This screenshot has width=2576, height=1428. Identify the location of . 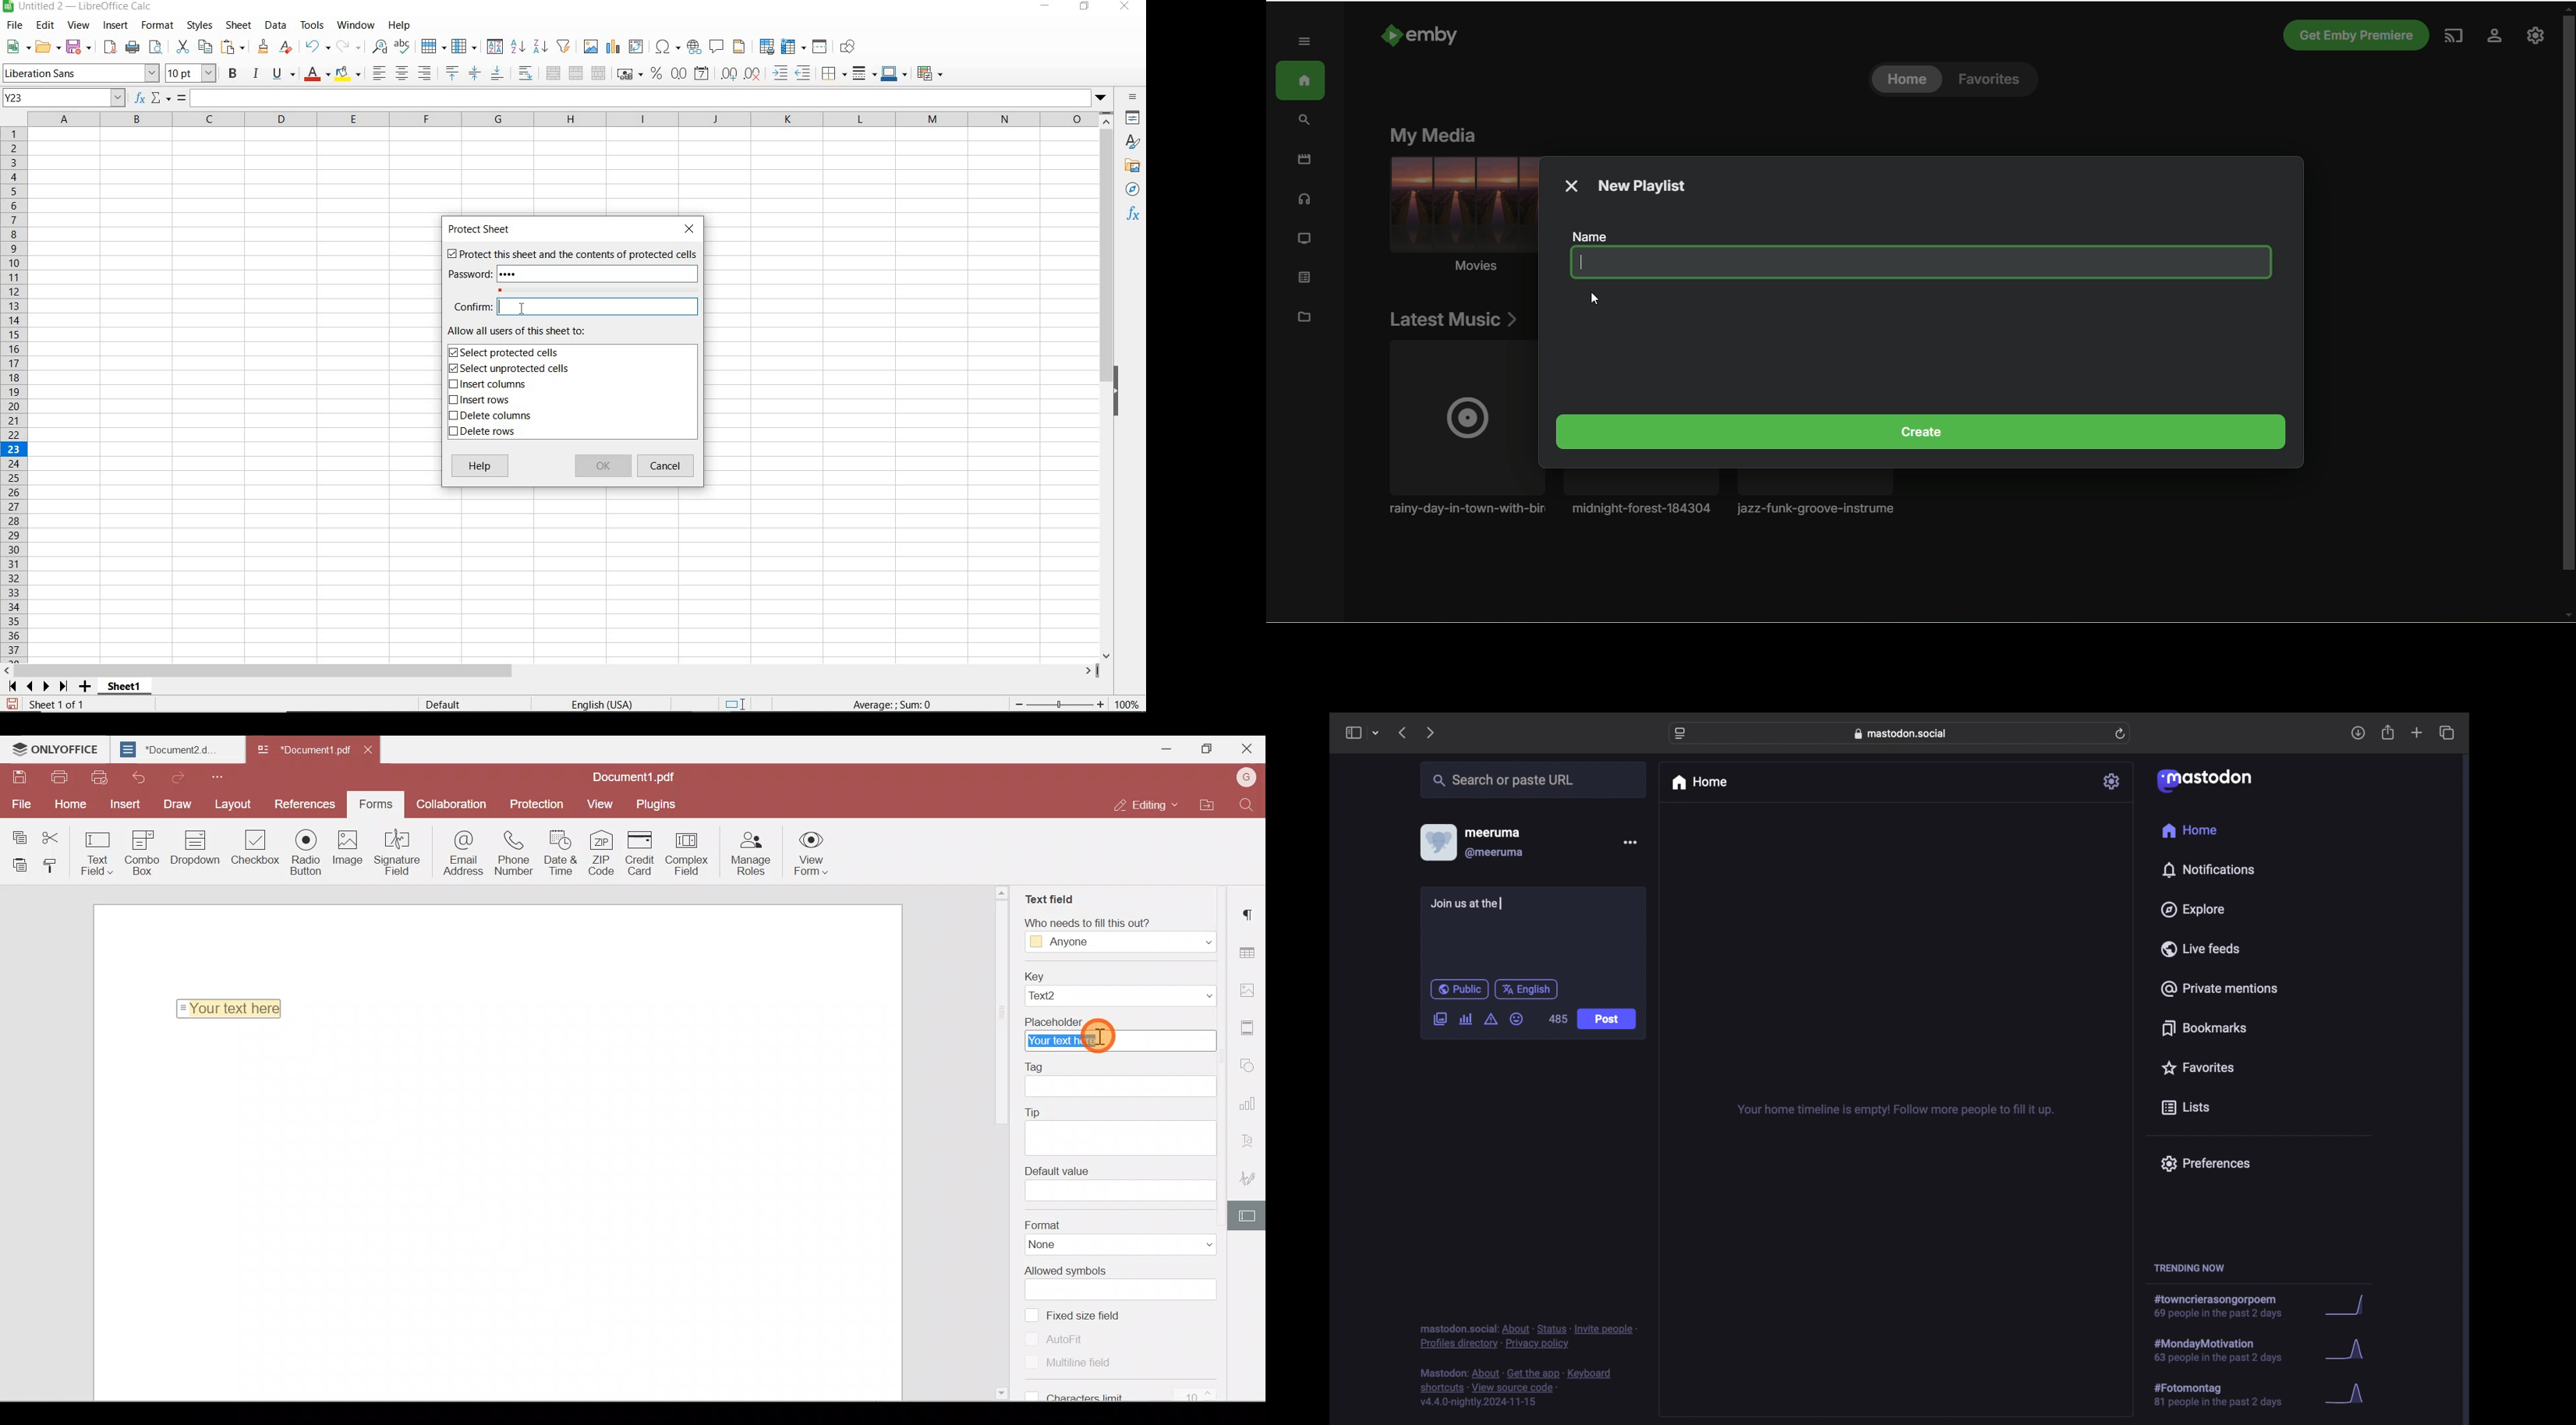
(403, 48).